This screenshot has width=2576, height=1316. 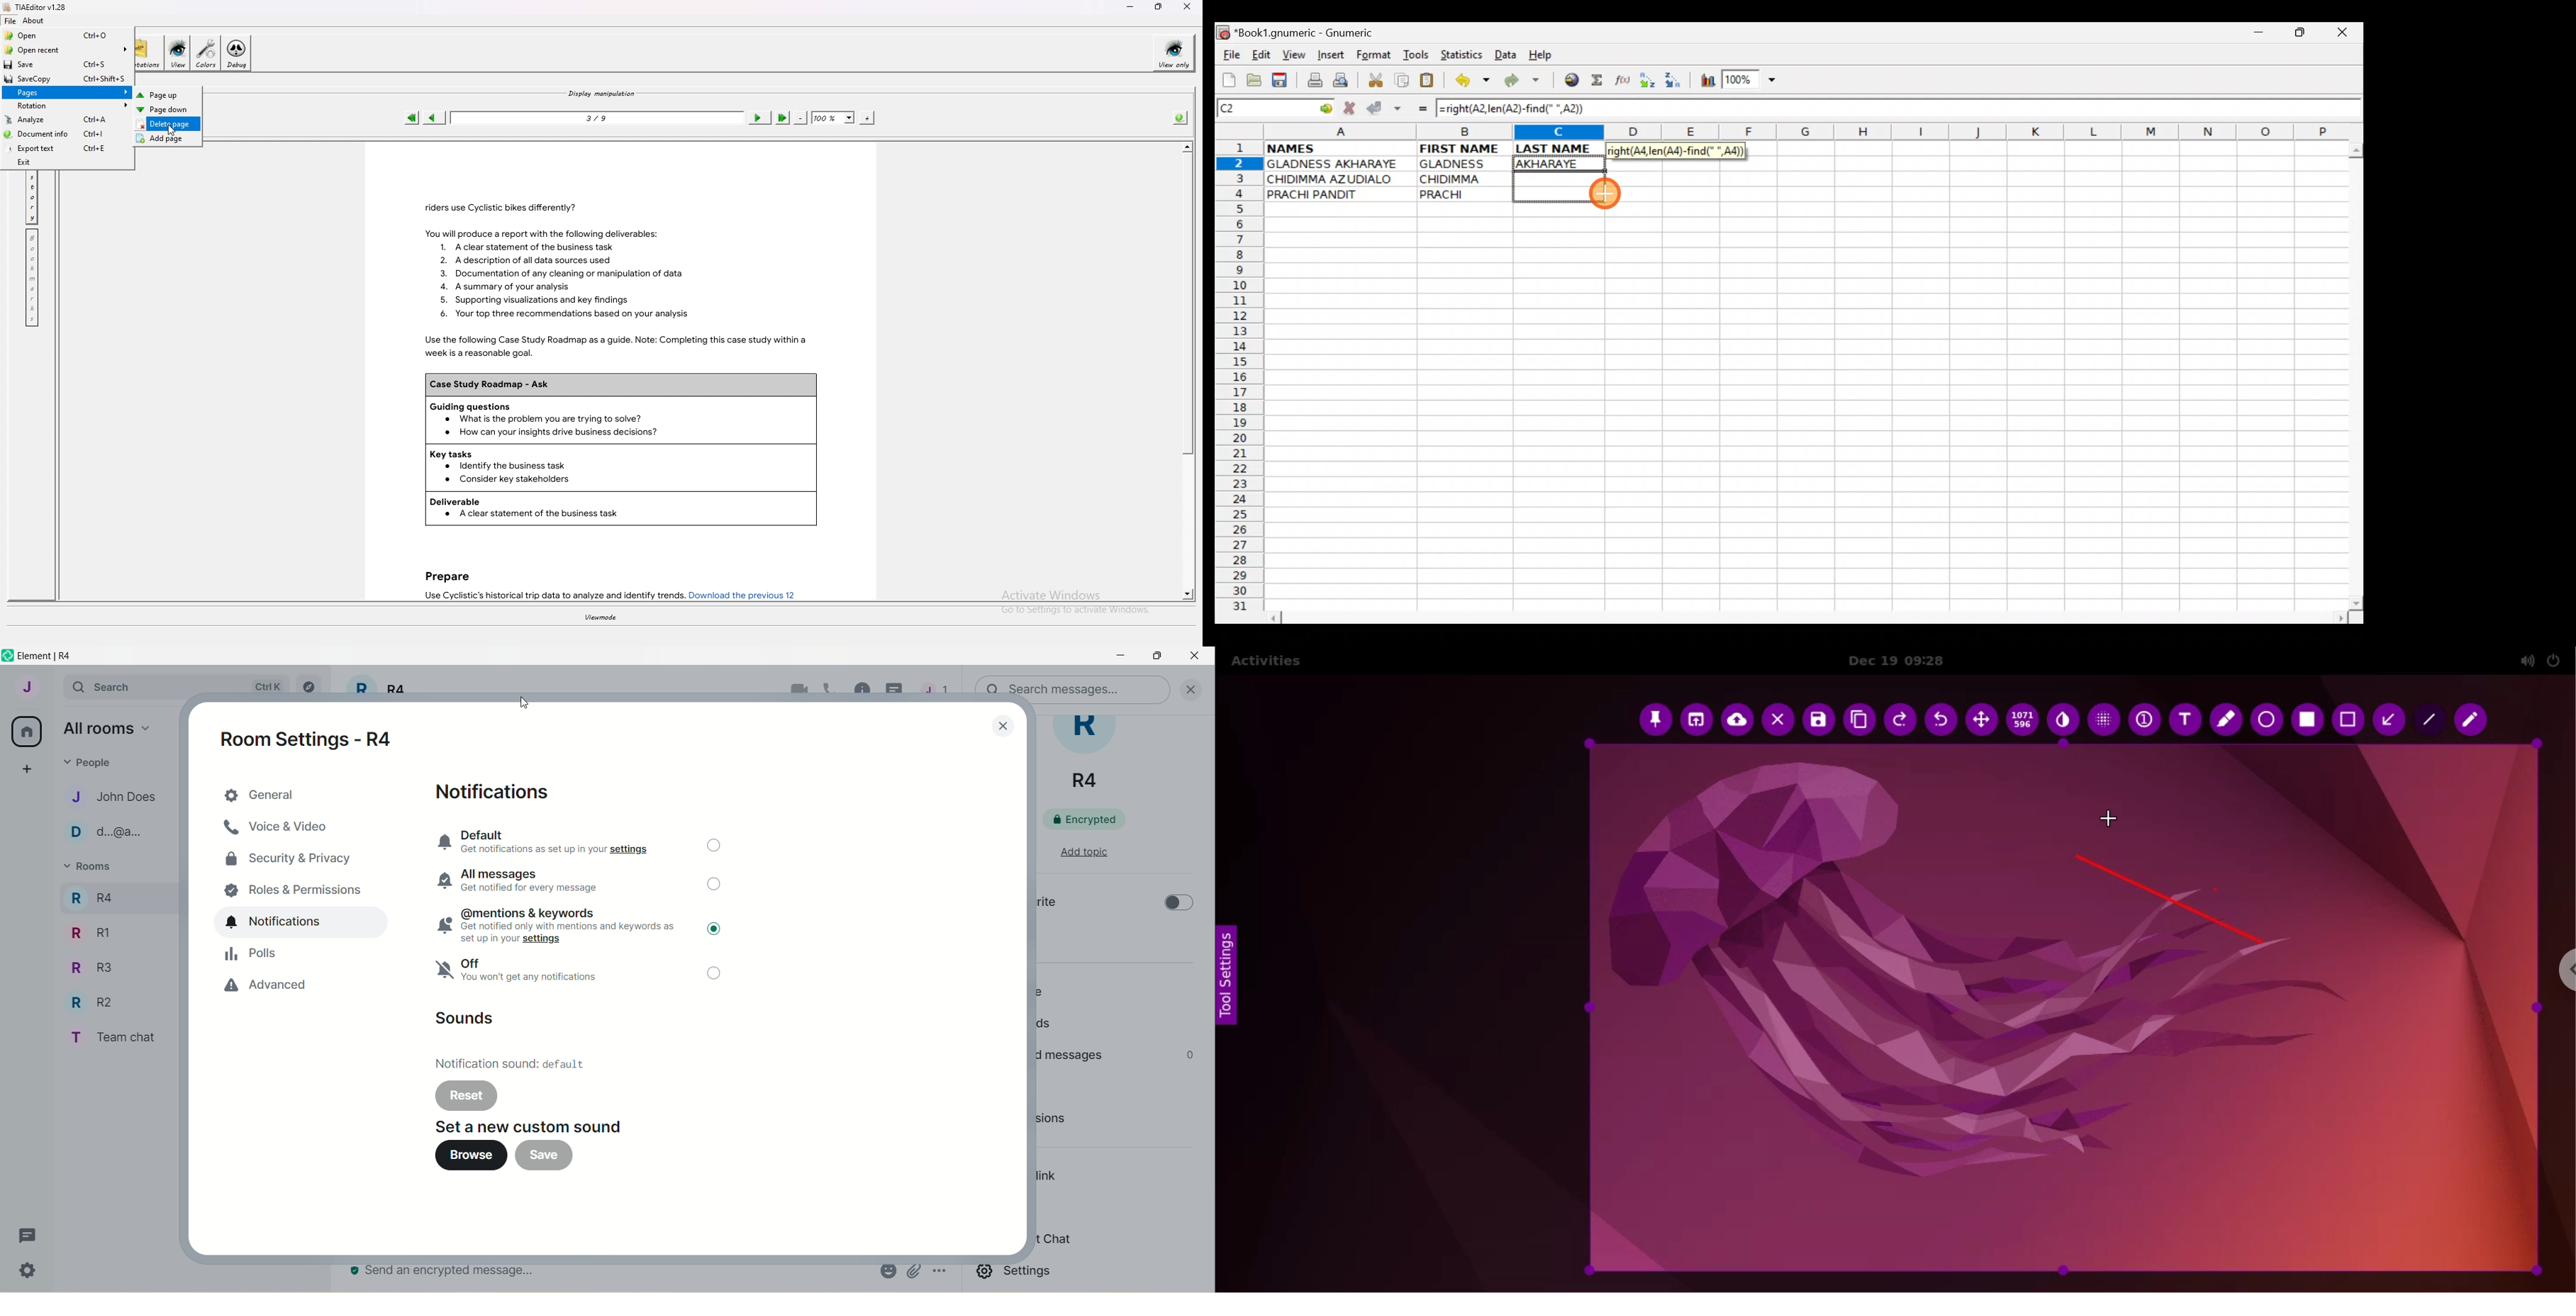 I want to click on pixellete , so click(x=2105, y=720).